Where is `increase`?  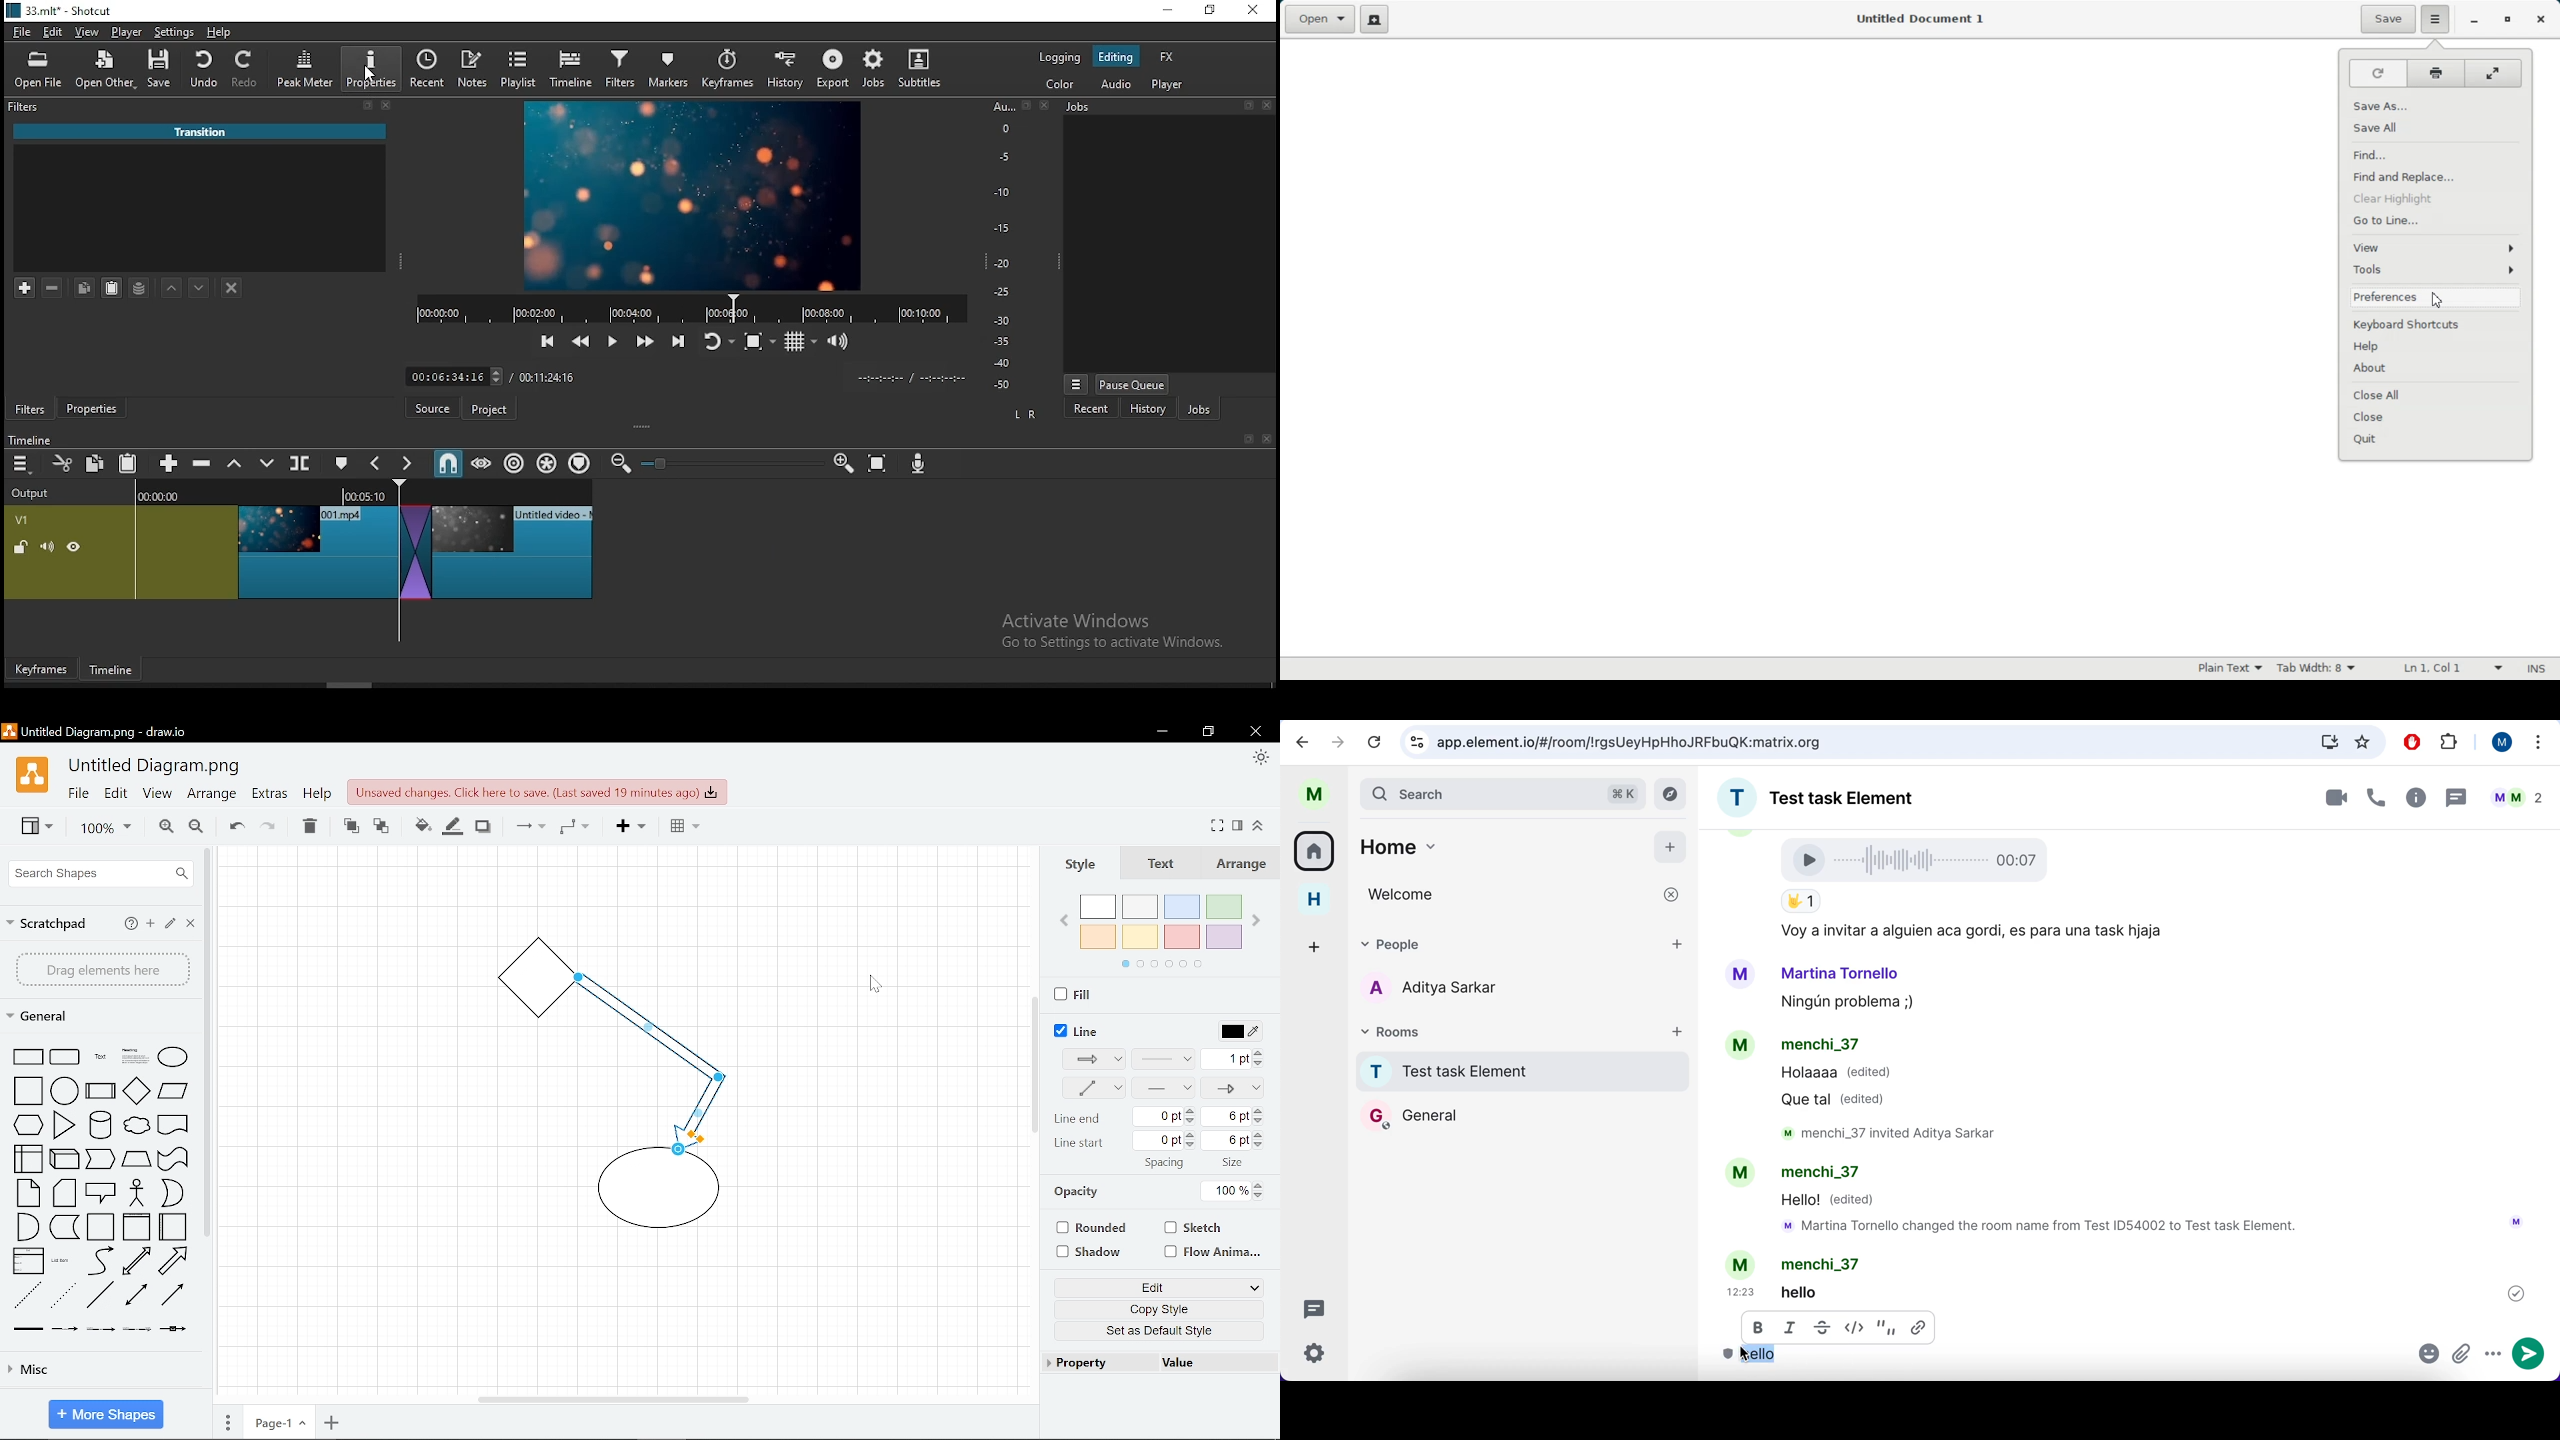 increase is located at coordinates (1190, 1137).